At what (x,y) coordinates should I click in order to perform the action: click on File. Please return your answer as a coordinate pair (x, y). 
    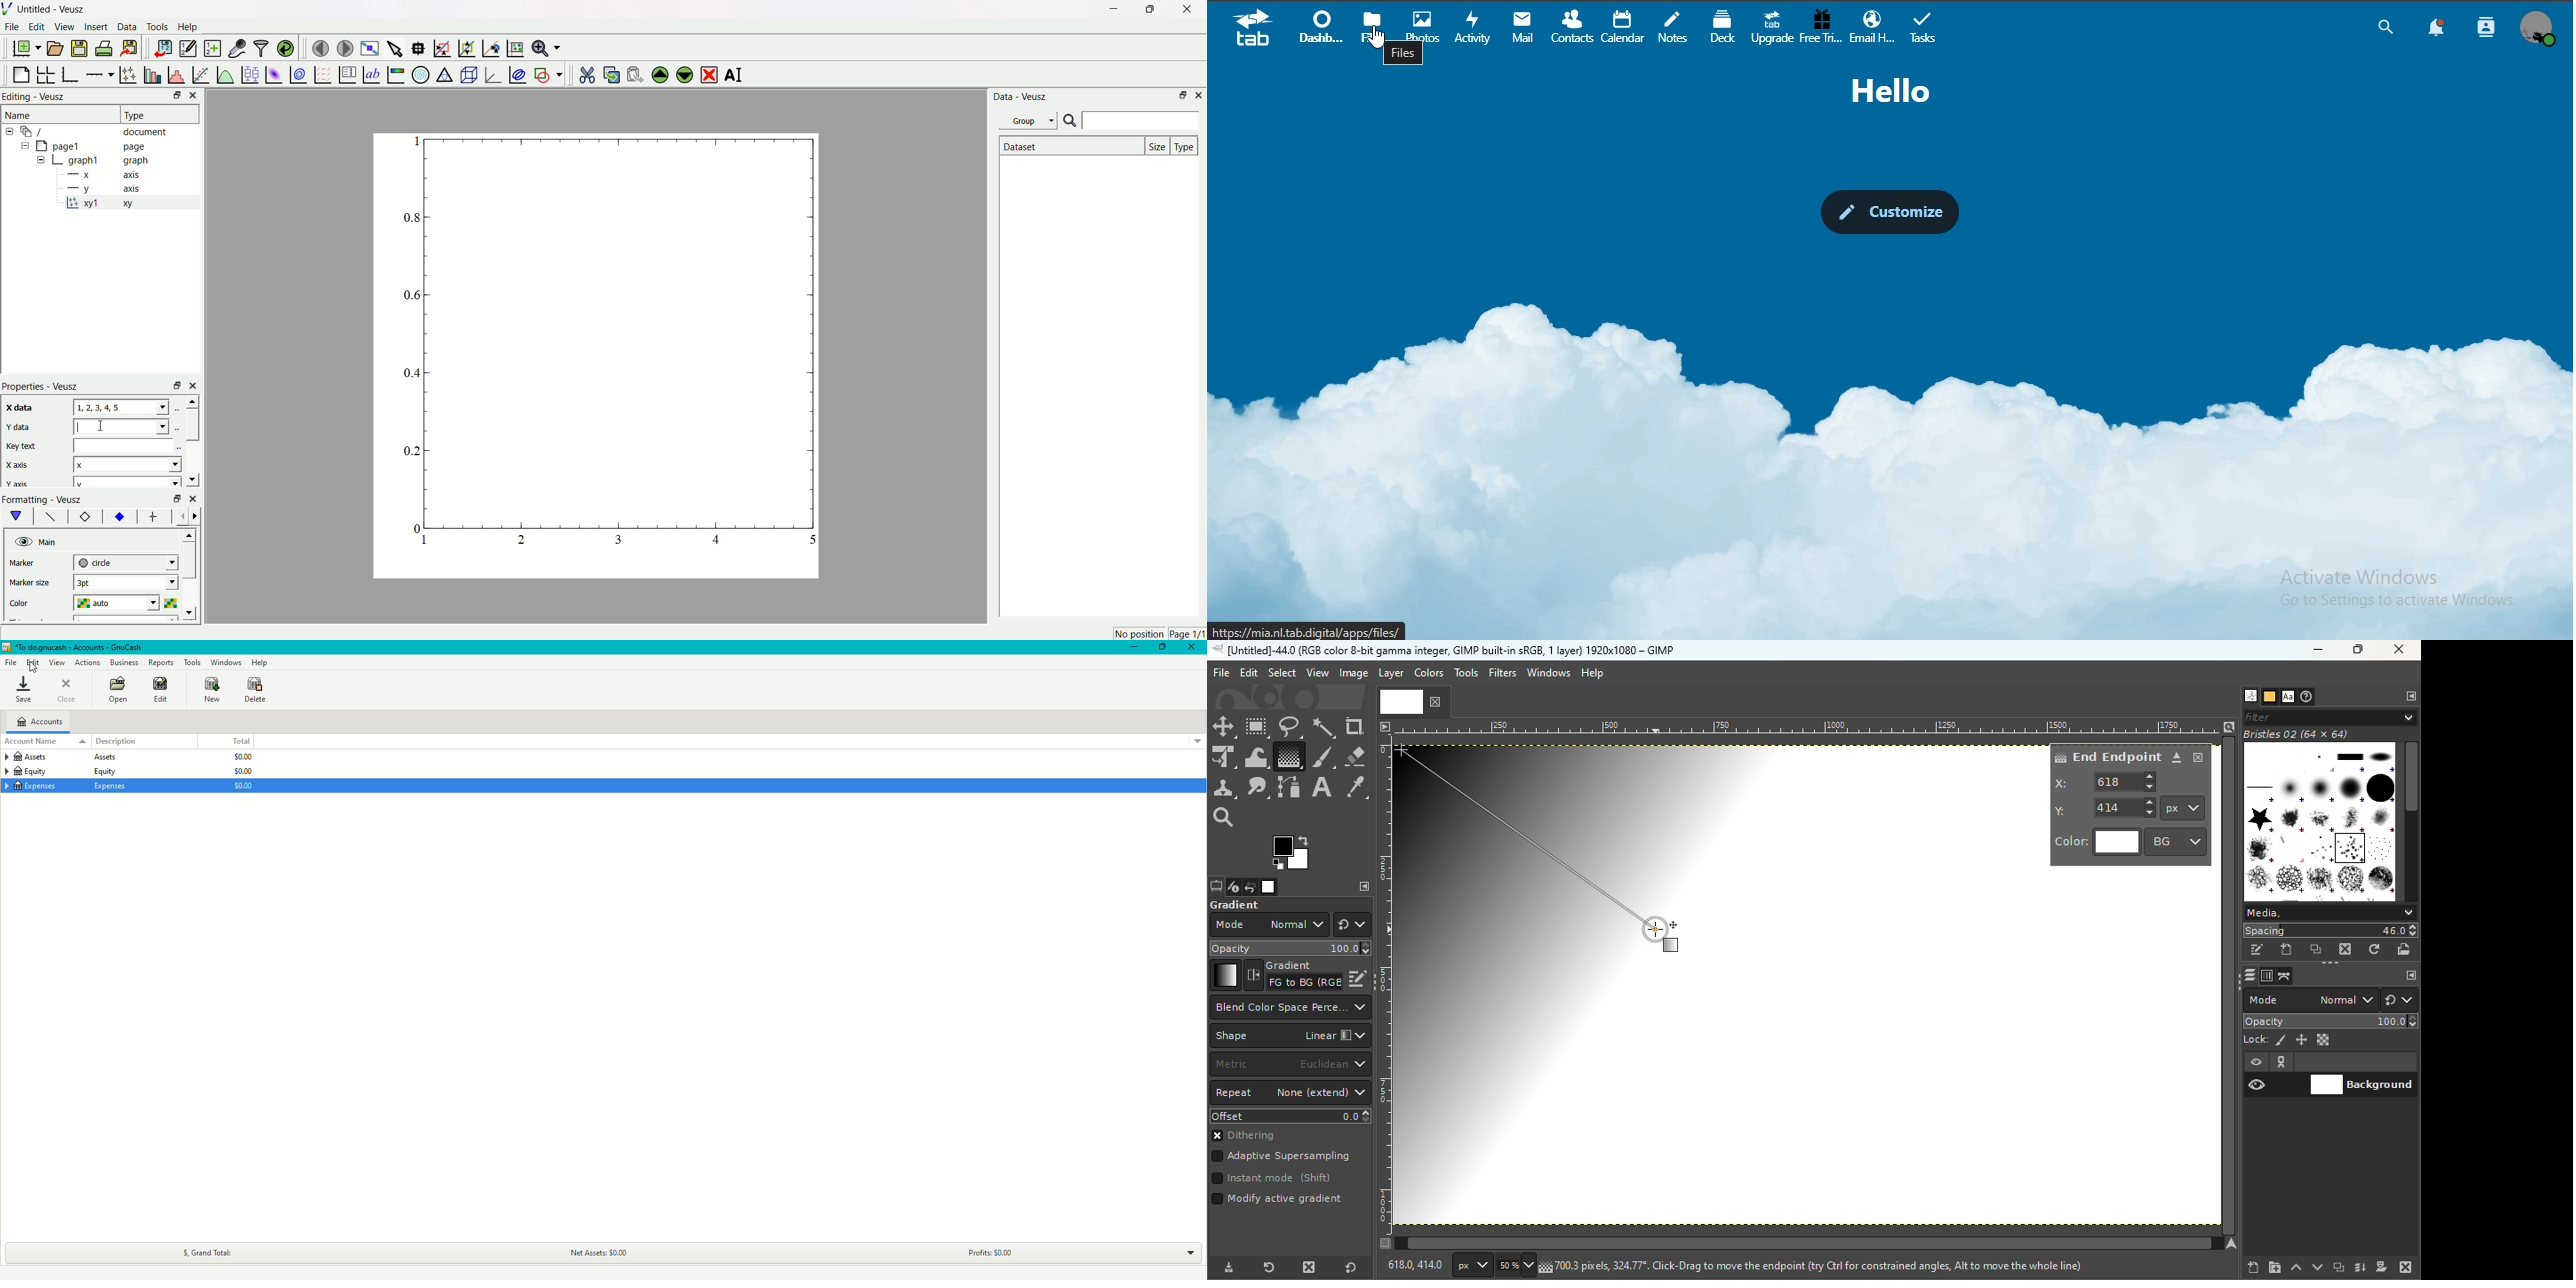
    Looking at the image, I should click on (1221, 673).